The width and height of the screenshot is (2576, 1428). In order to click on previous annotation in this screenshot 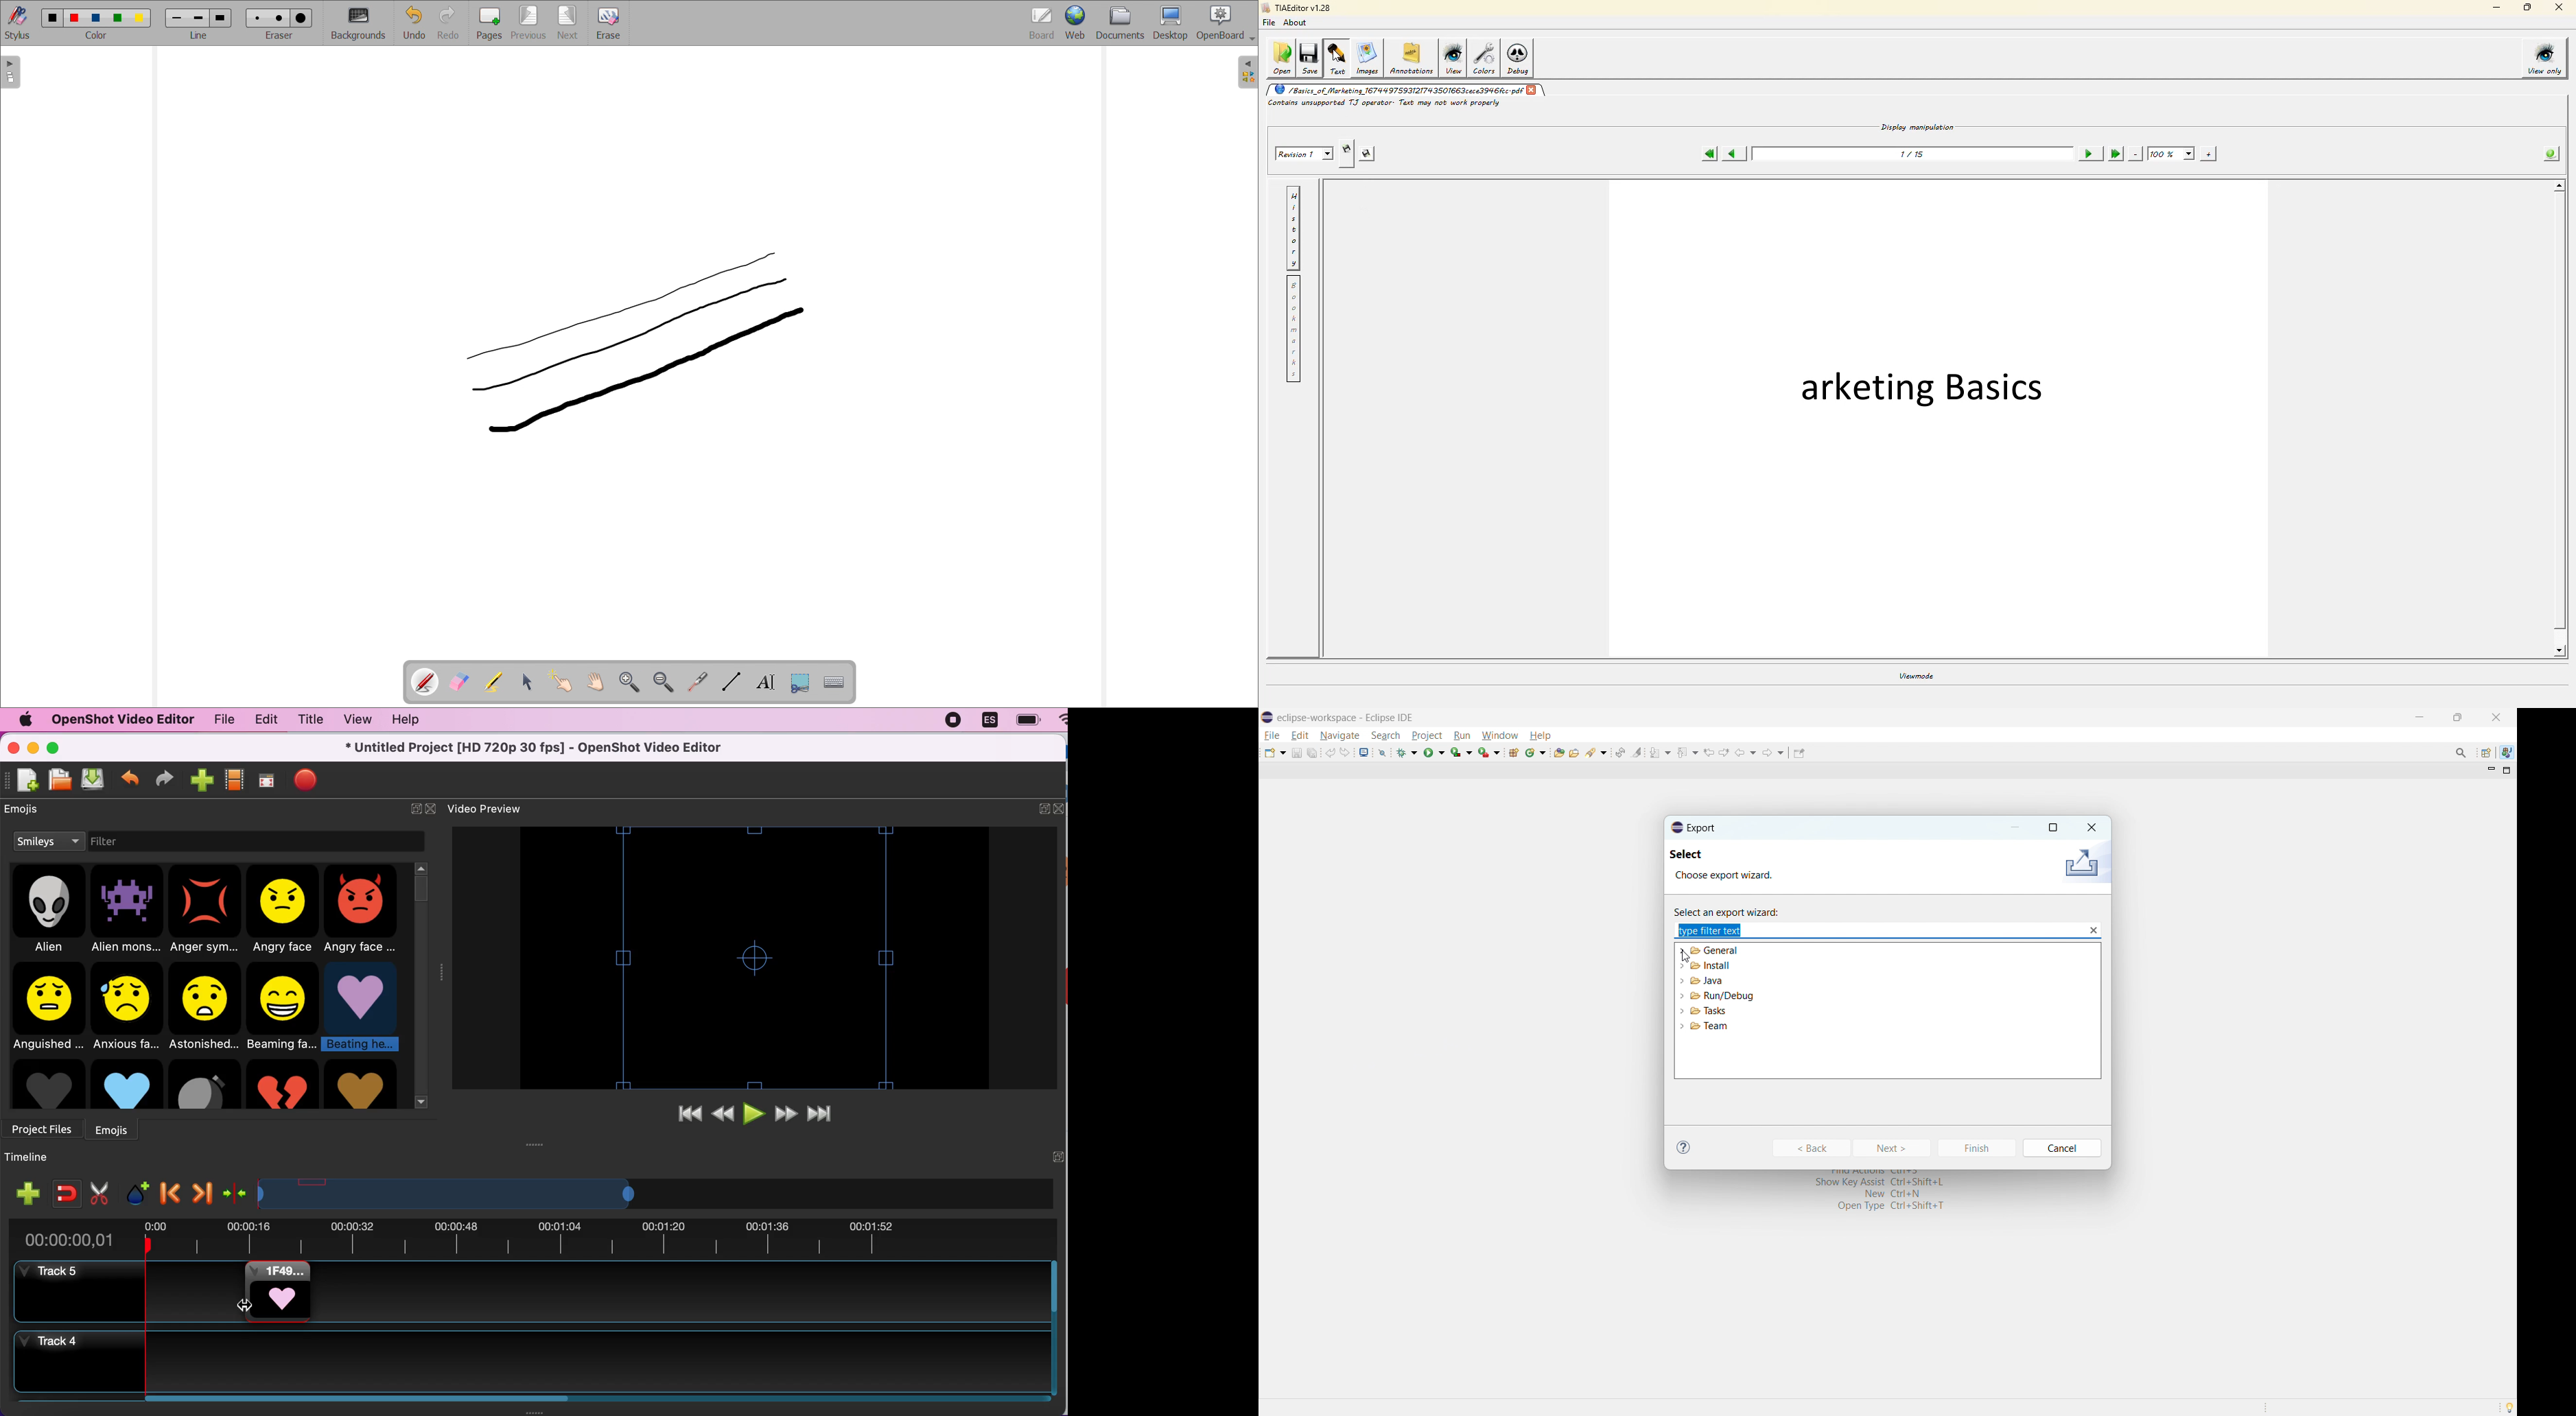, I will do `click(1688, 751)`.